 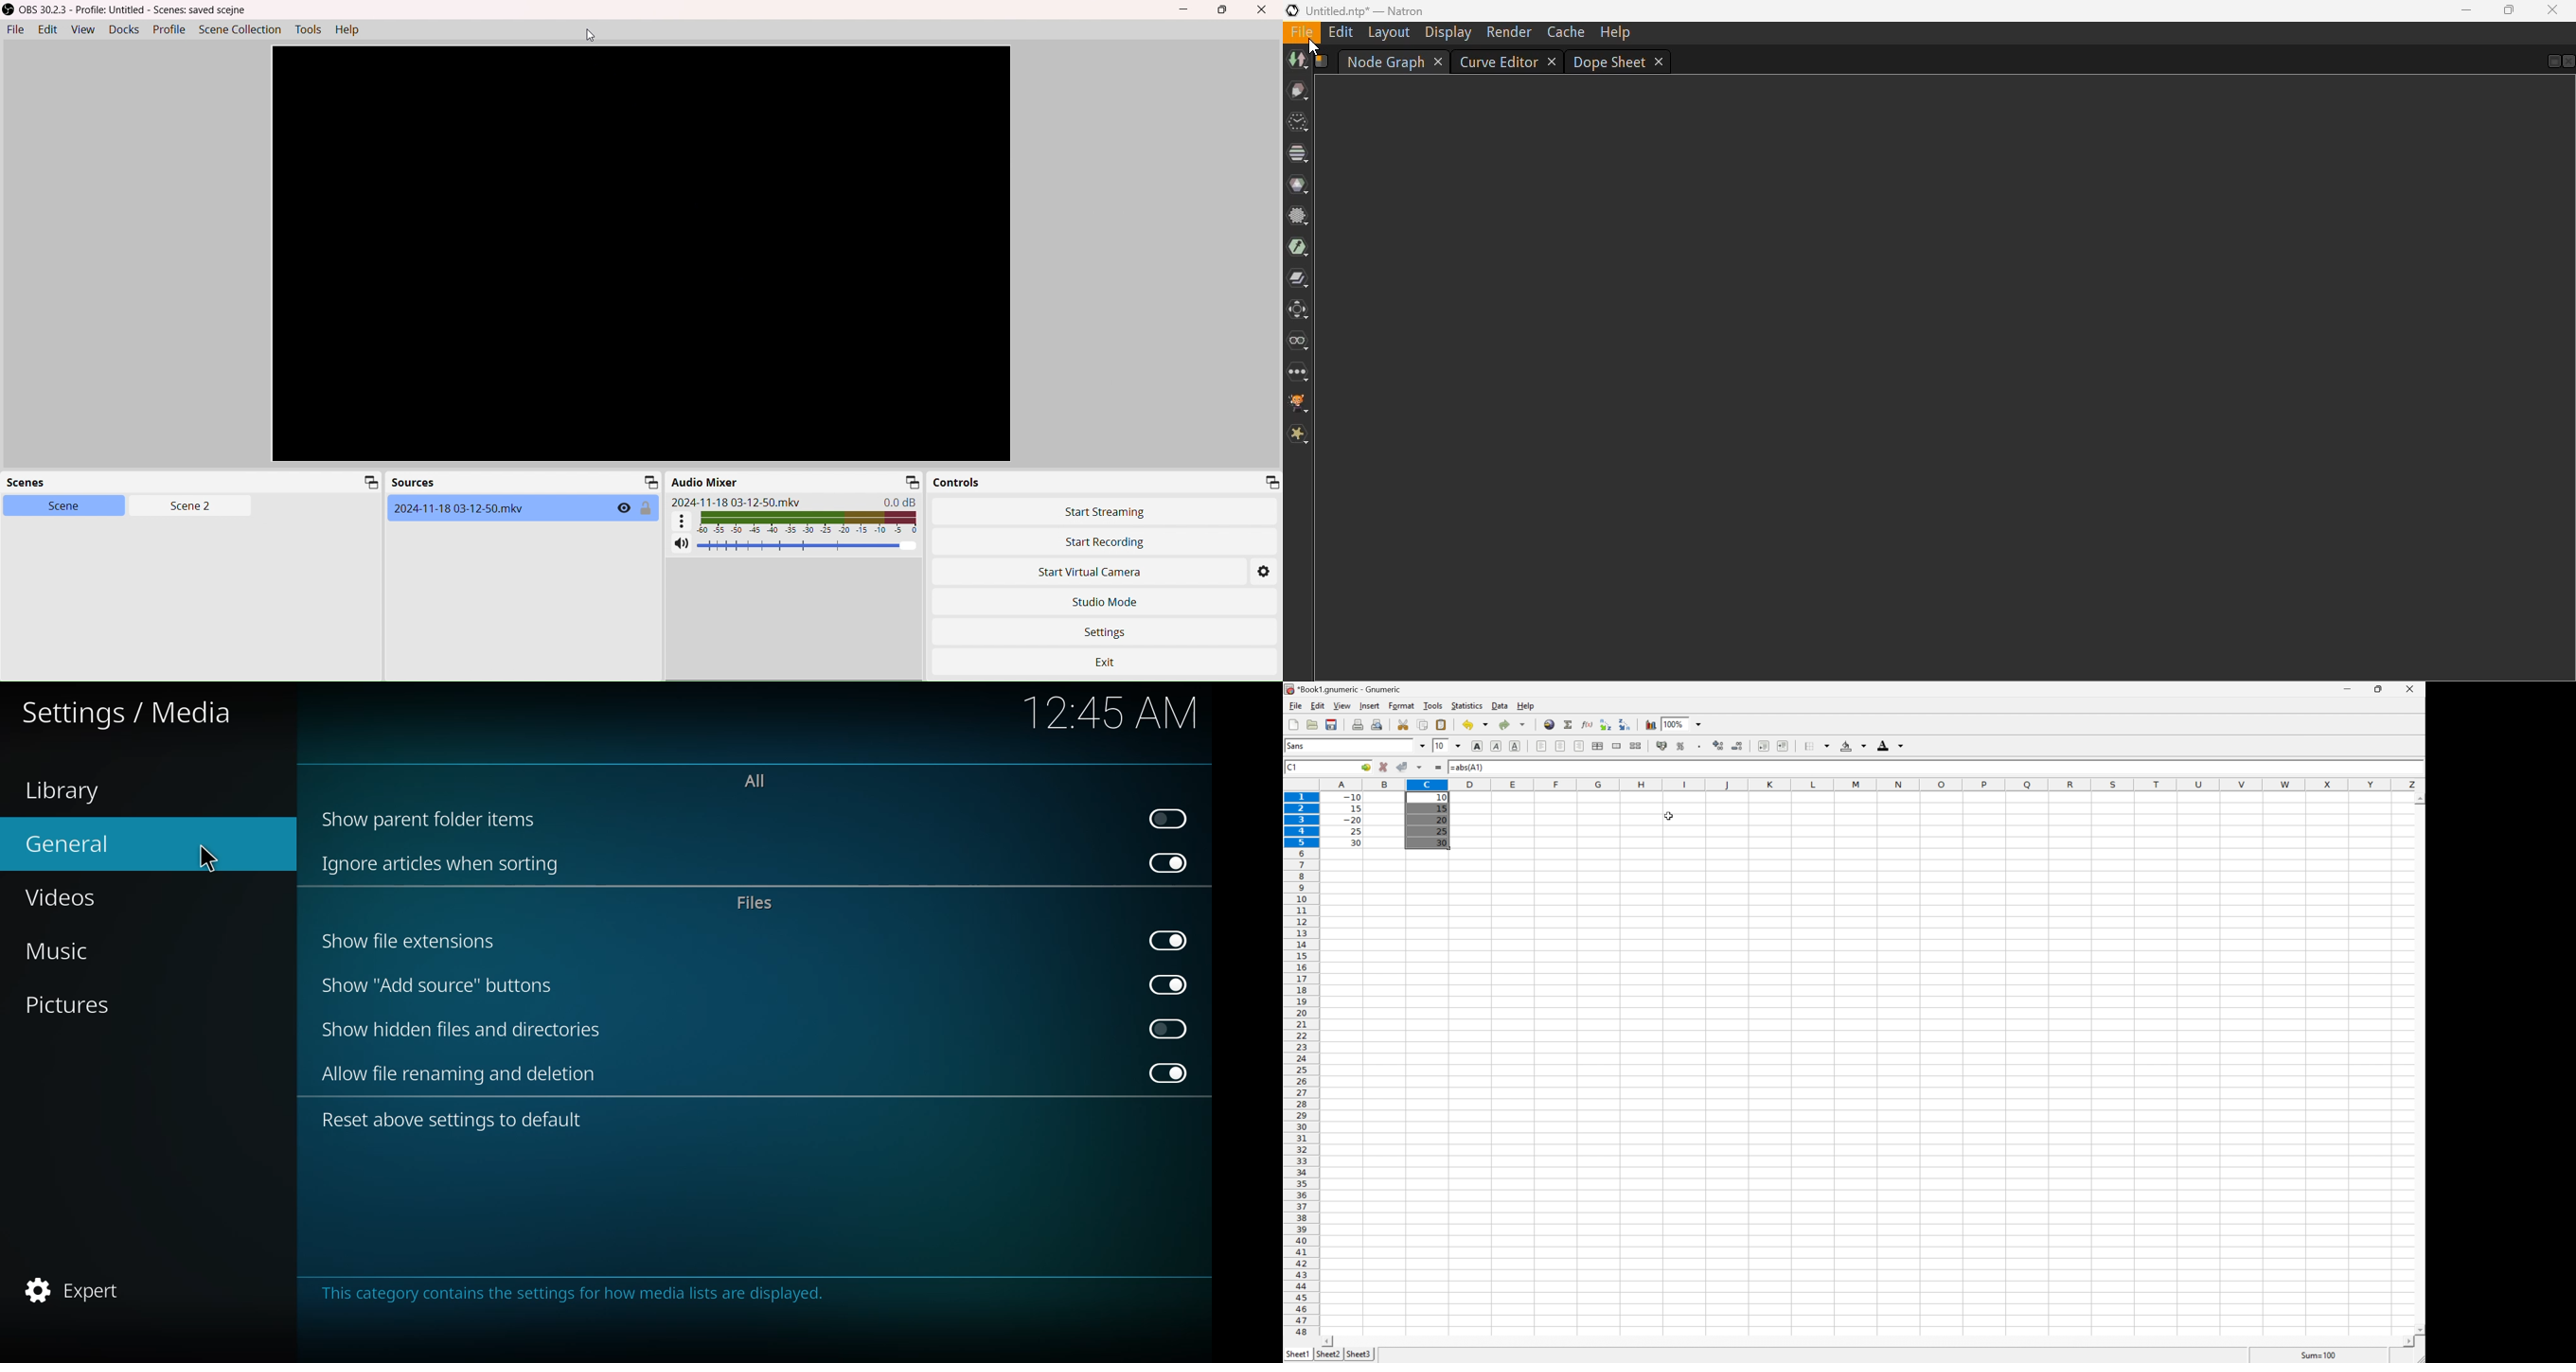 What do you see at coordinates (809, 546) in the screenshot?
I see `Volume` at bounding box center [809, 546].